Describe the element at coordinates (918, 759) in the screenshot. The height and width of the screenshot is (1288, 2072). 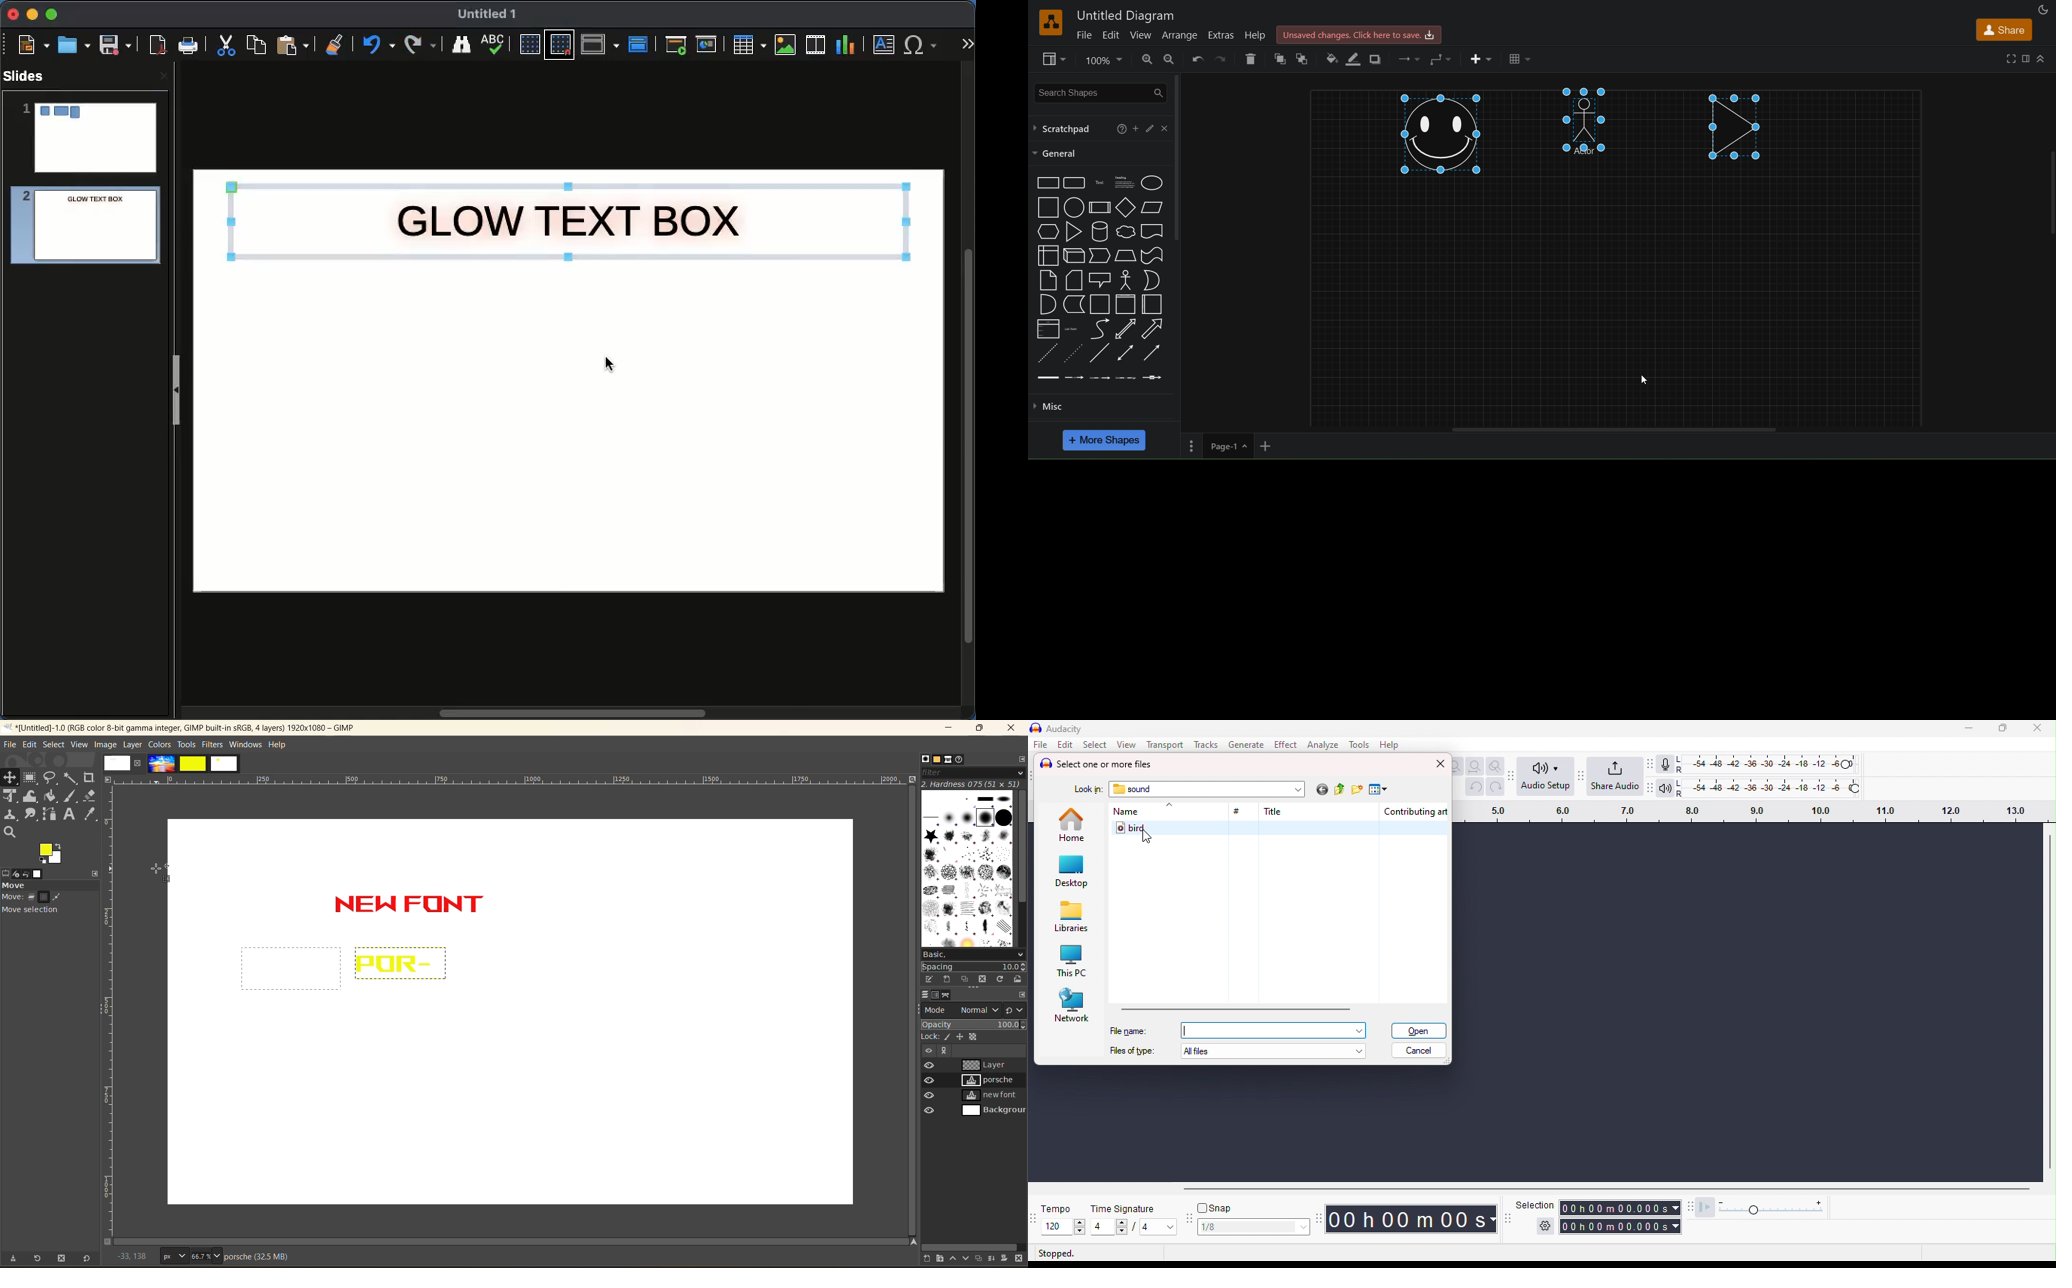
I see `brushes` at that location.